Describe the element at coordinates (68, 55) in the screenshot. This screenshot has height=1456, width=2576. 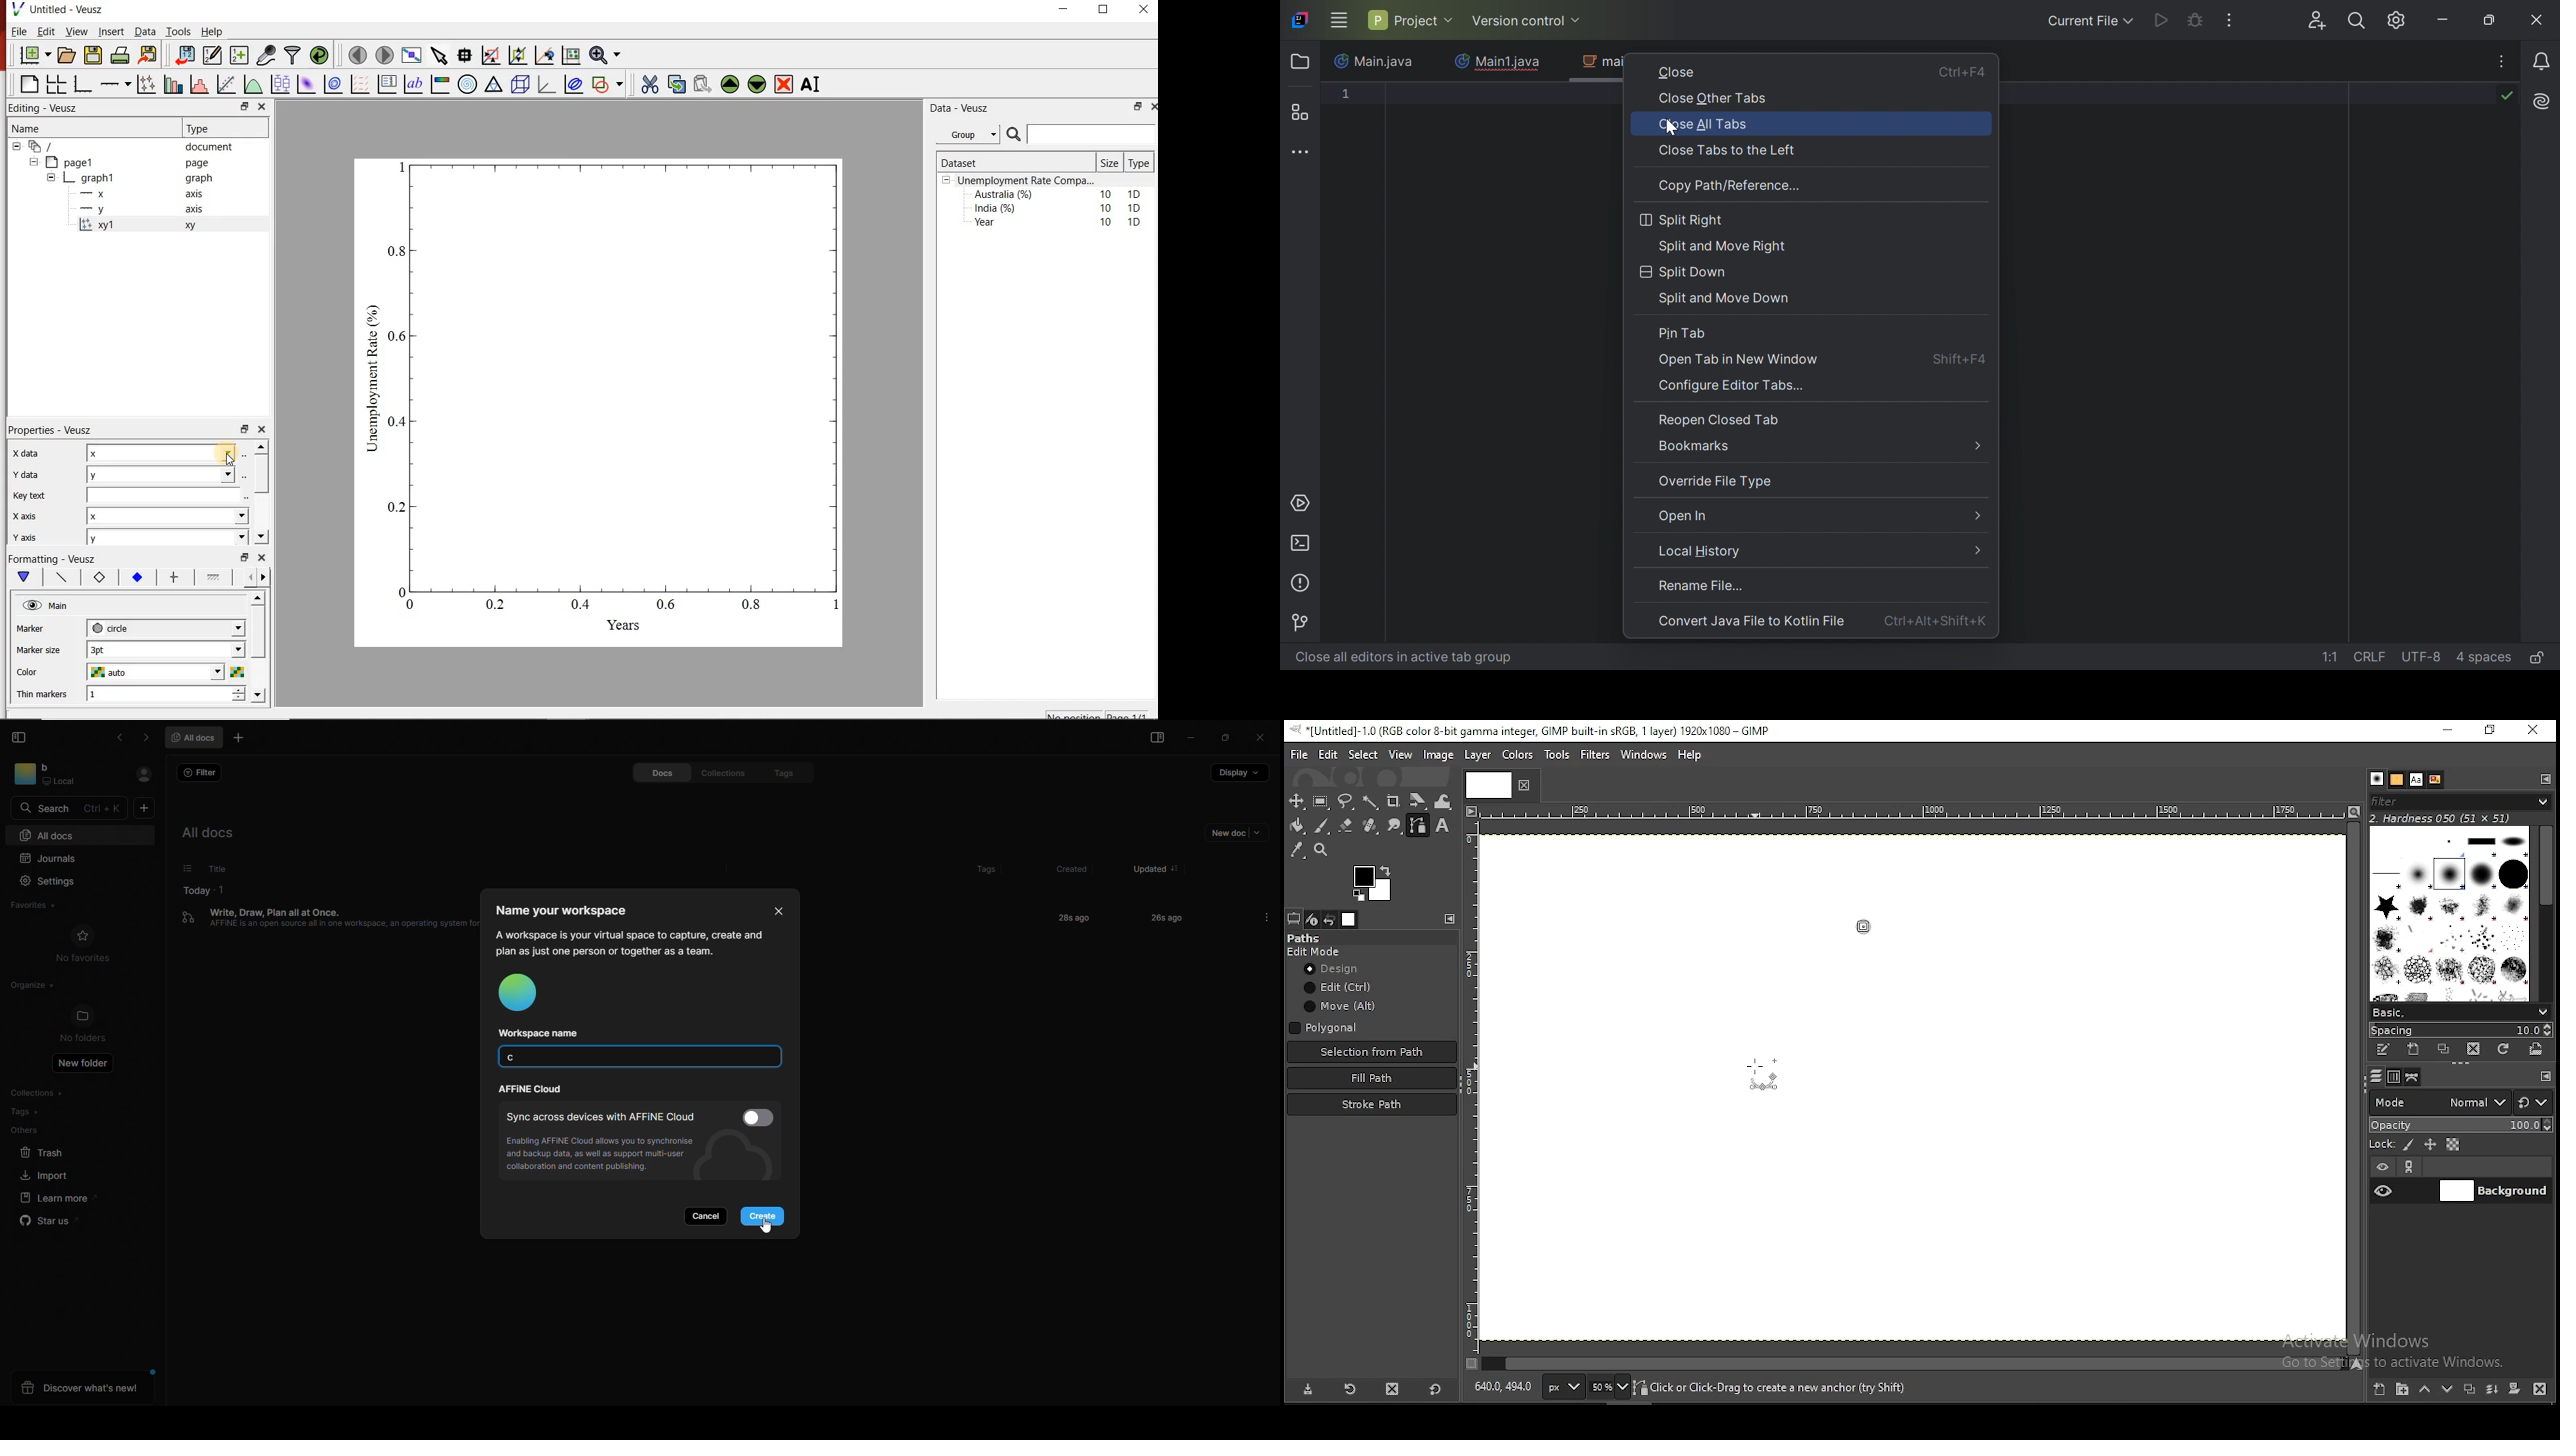
I see `open document` at that location.